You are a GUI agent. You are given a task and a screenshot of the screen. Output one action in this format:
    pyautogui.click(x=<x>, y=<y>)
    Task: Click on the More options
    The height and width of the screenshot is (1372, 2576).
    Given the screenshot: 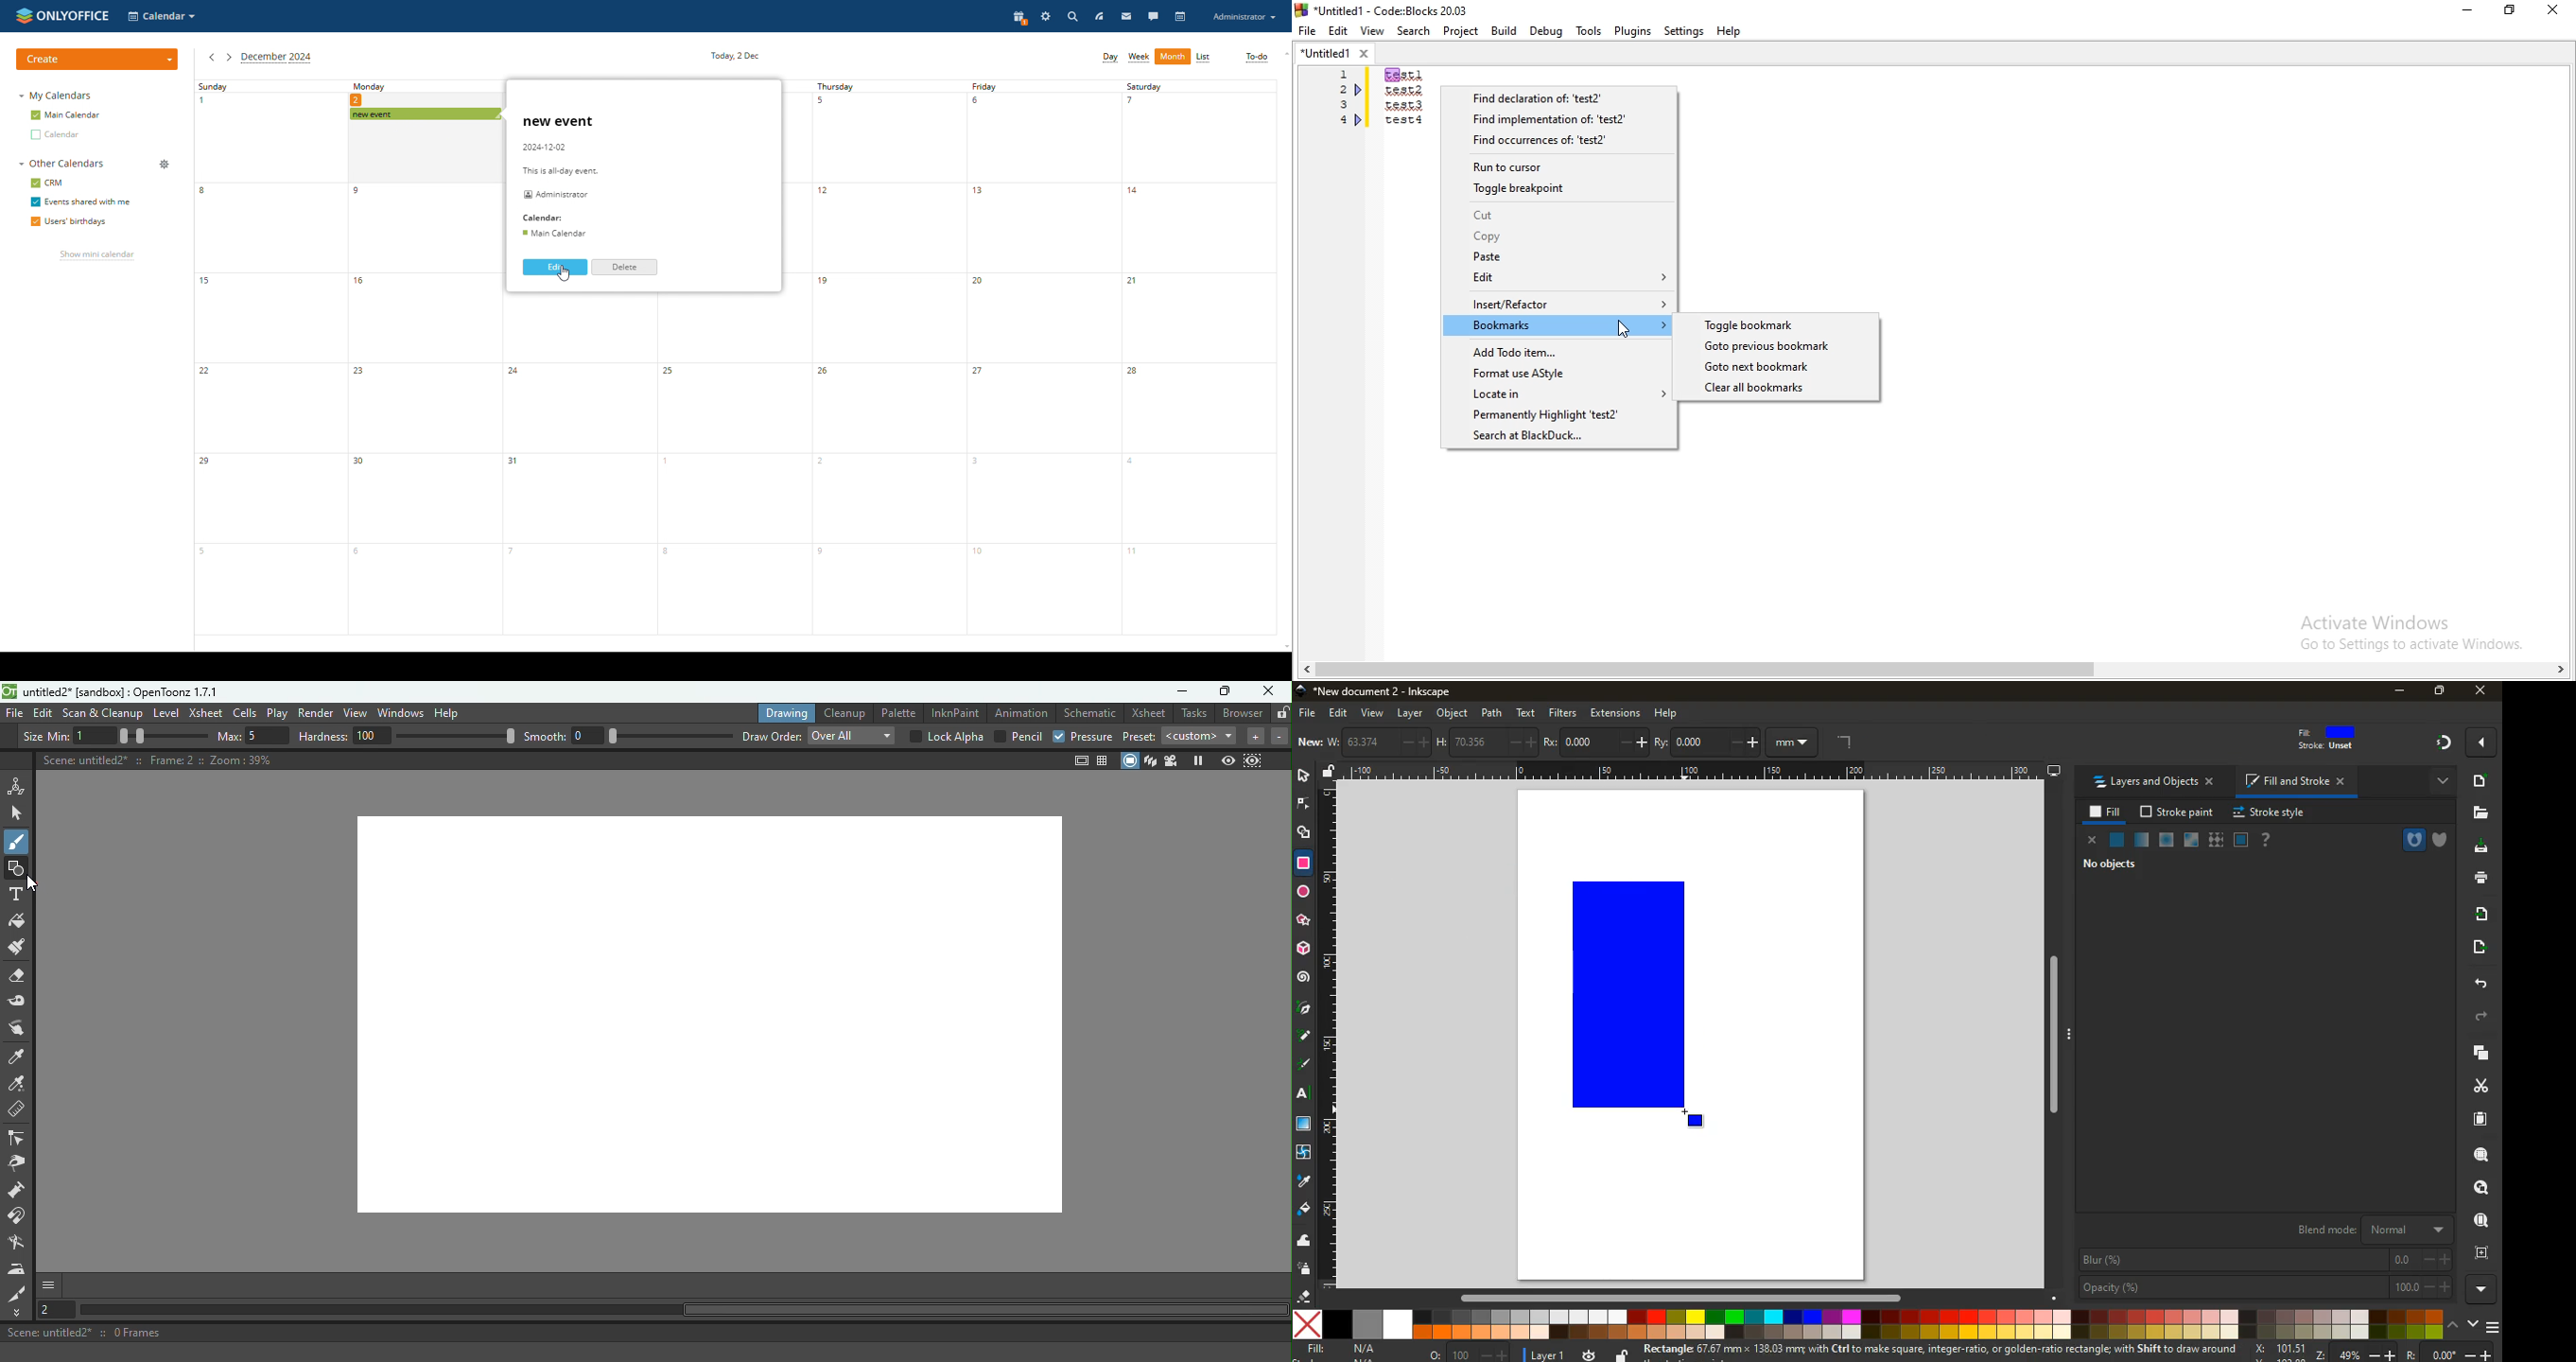 What is the action you would take?
    pyautogui.click(x=48, y=1286)
    